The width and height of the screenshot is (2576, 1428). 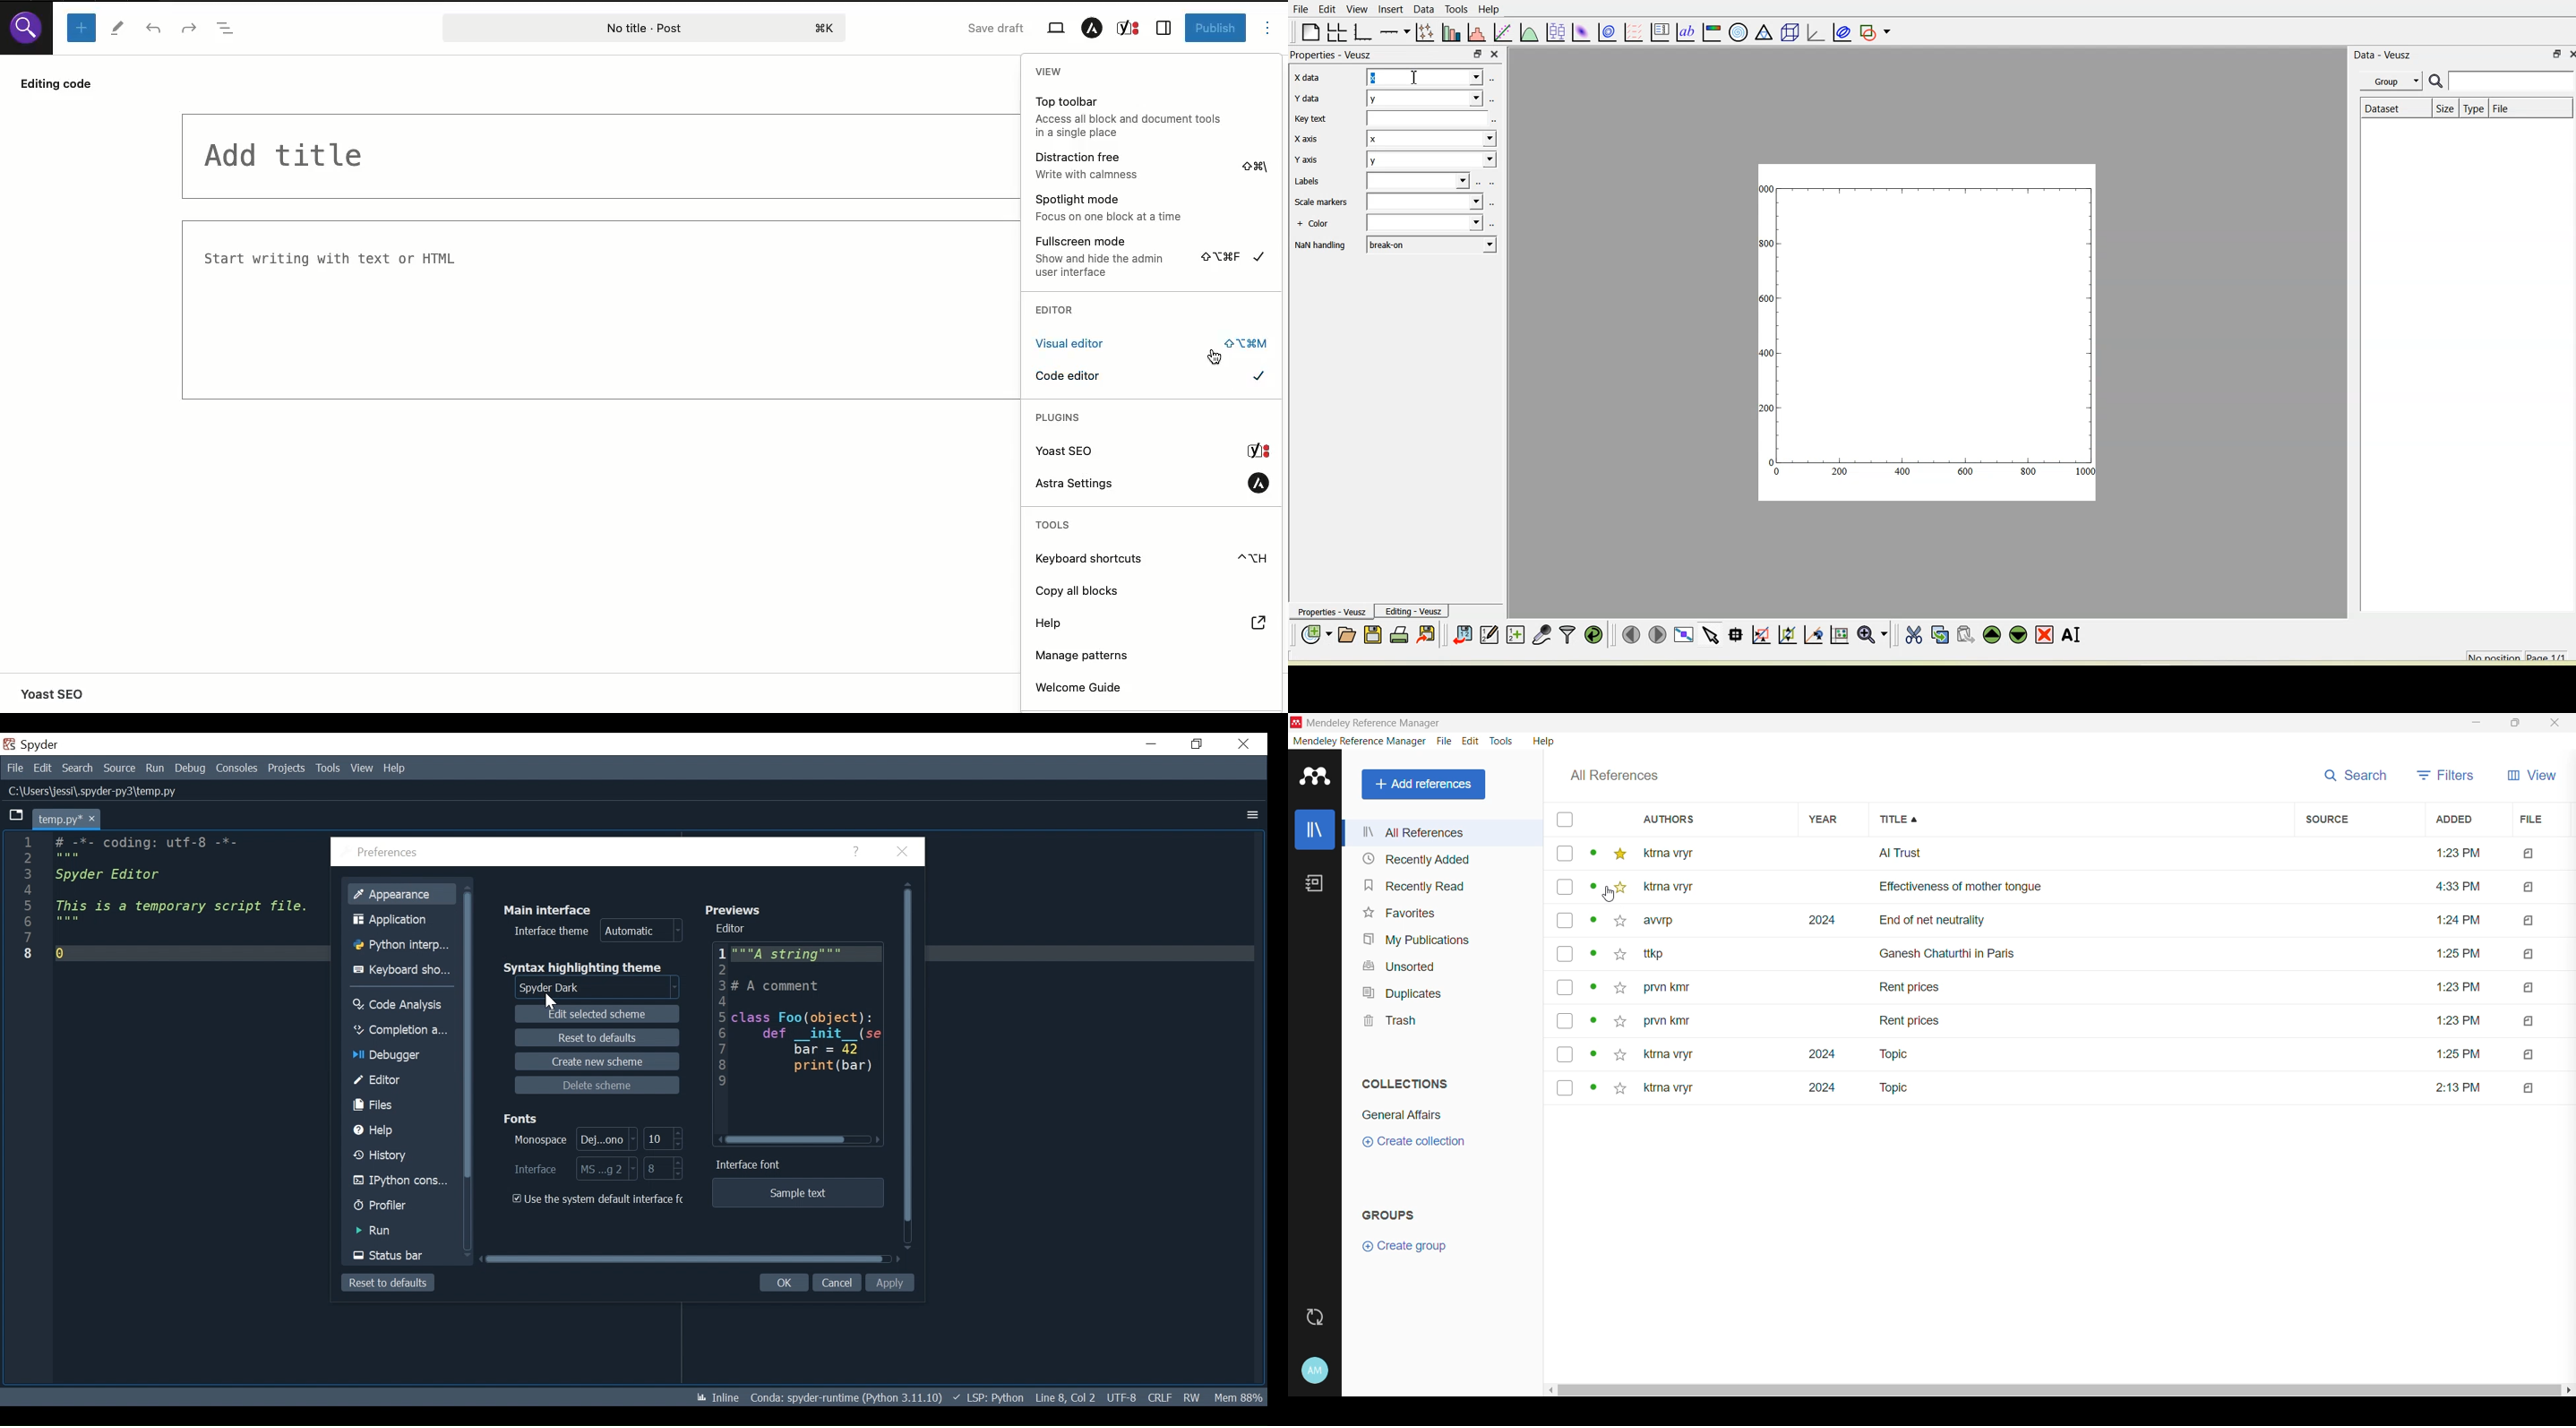 I want to click on Move to the next page, so click(x=1657, y=635).